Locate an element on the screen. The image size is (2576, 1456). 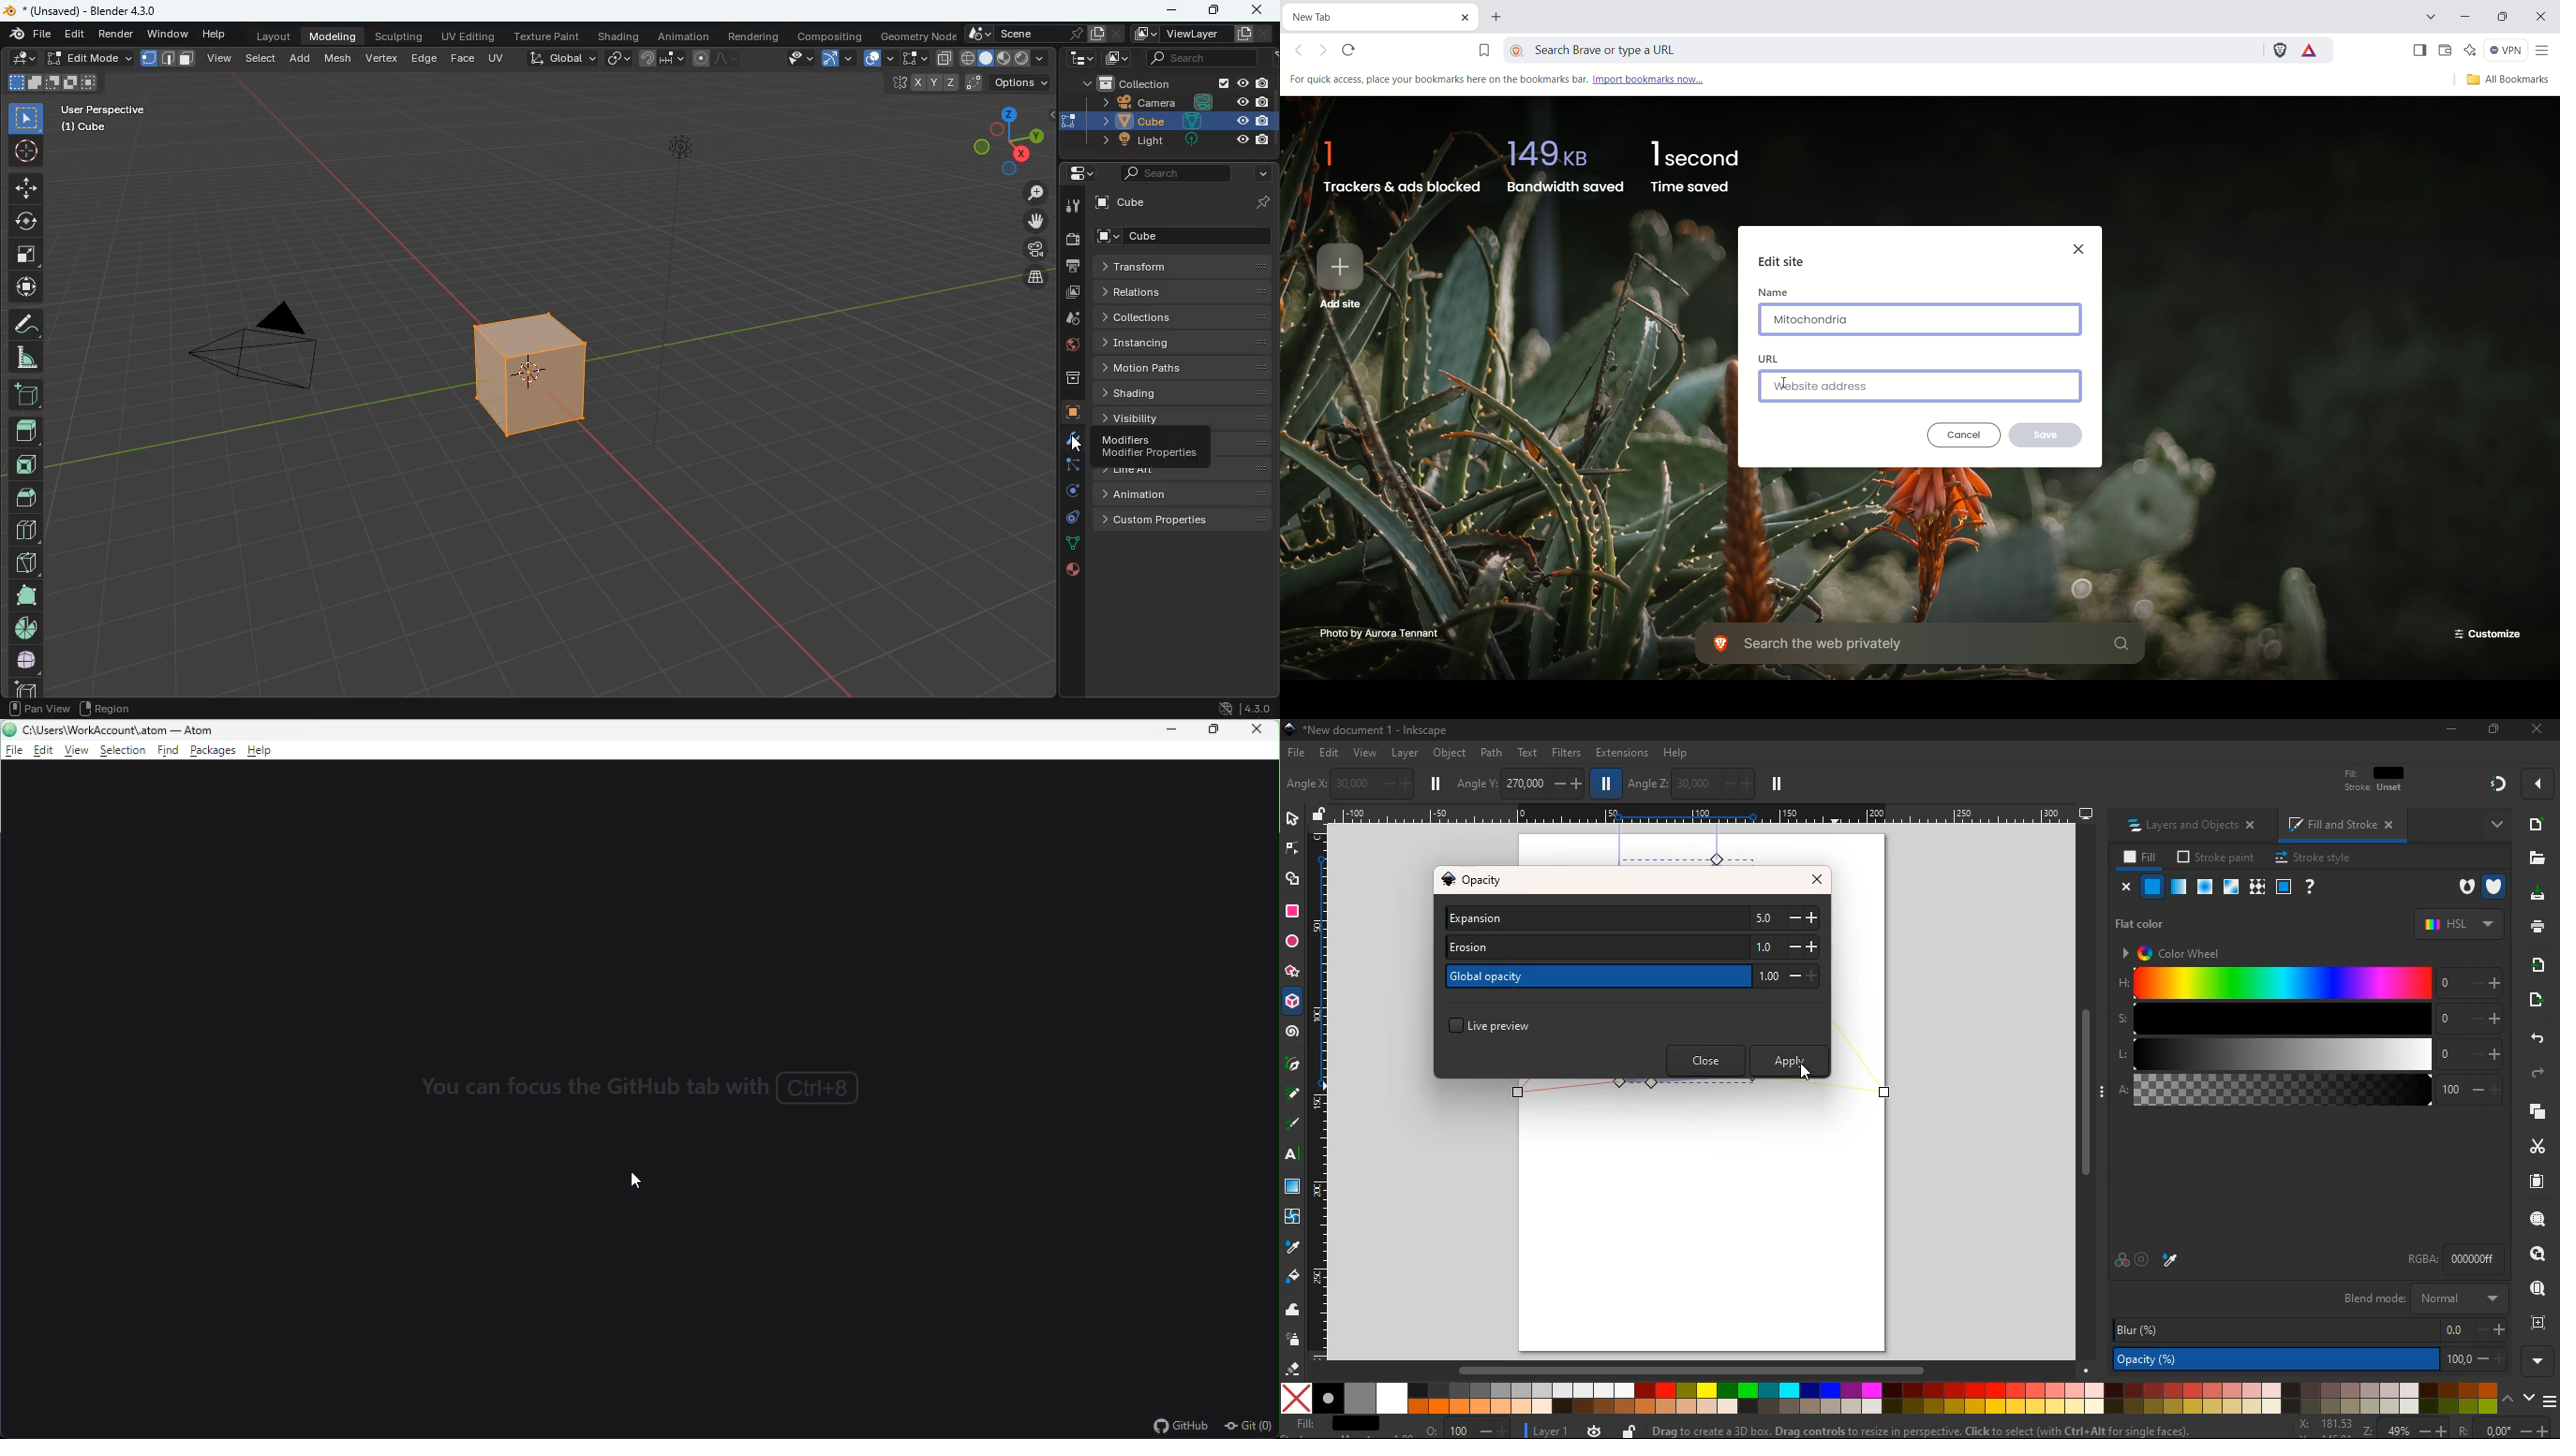
send is located at coordinates (2531, 1000).